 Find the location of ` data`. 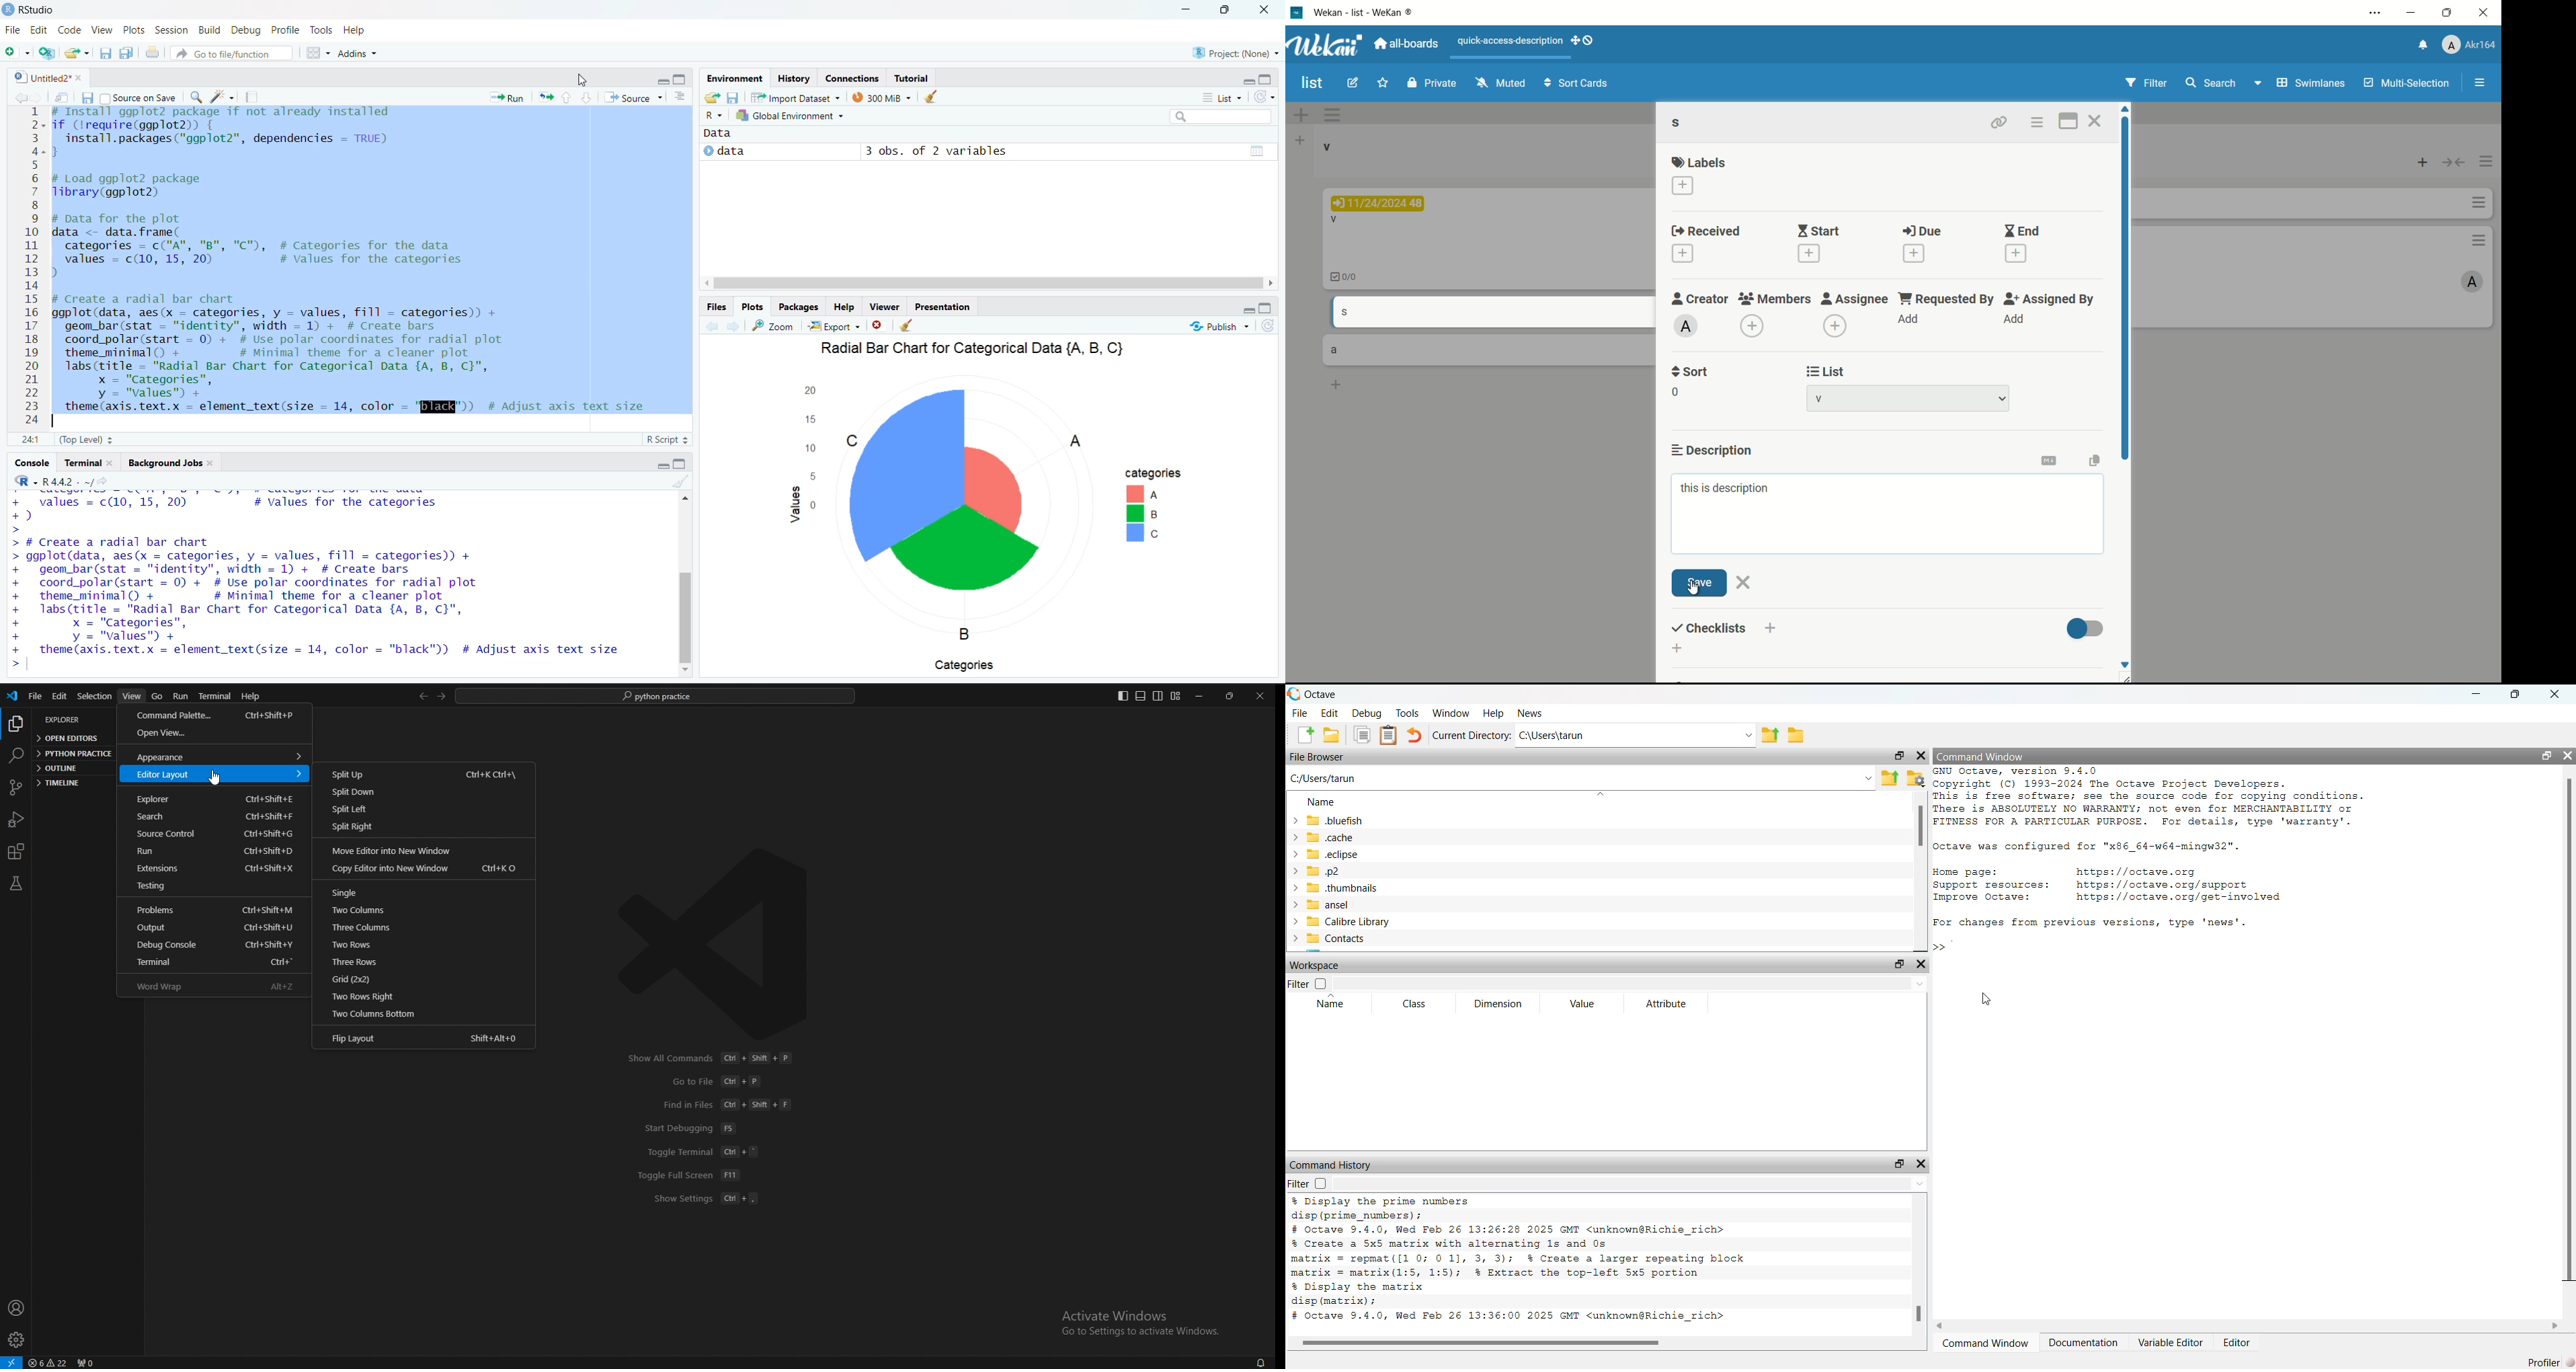

 data is located at coordinates (725, 153).